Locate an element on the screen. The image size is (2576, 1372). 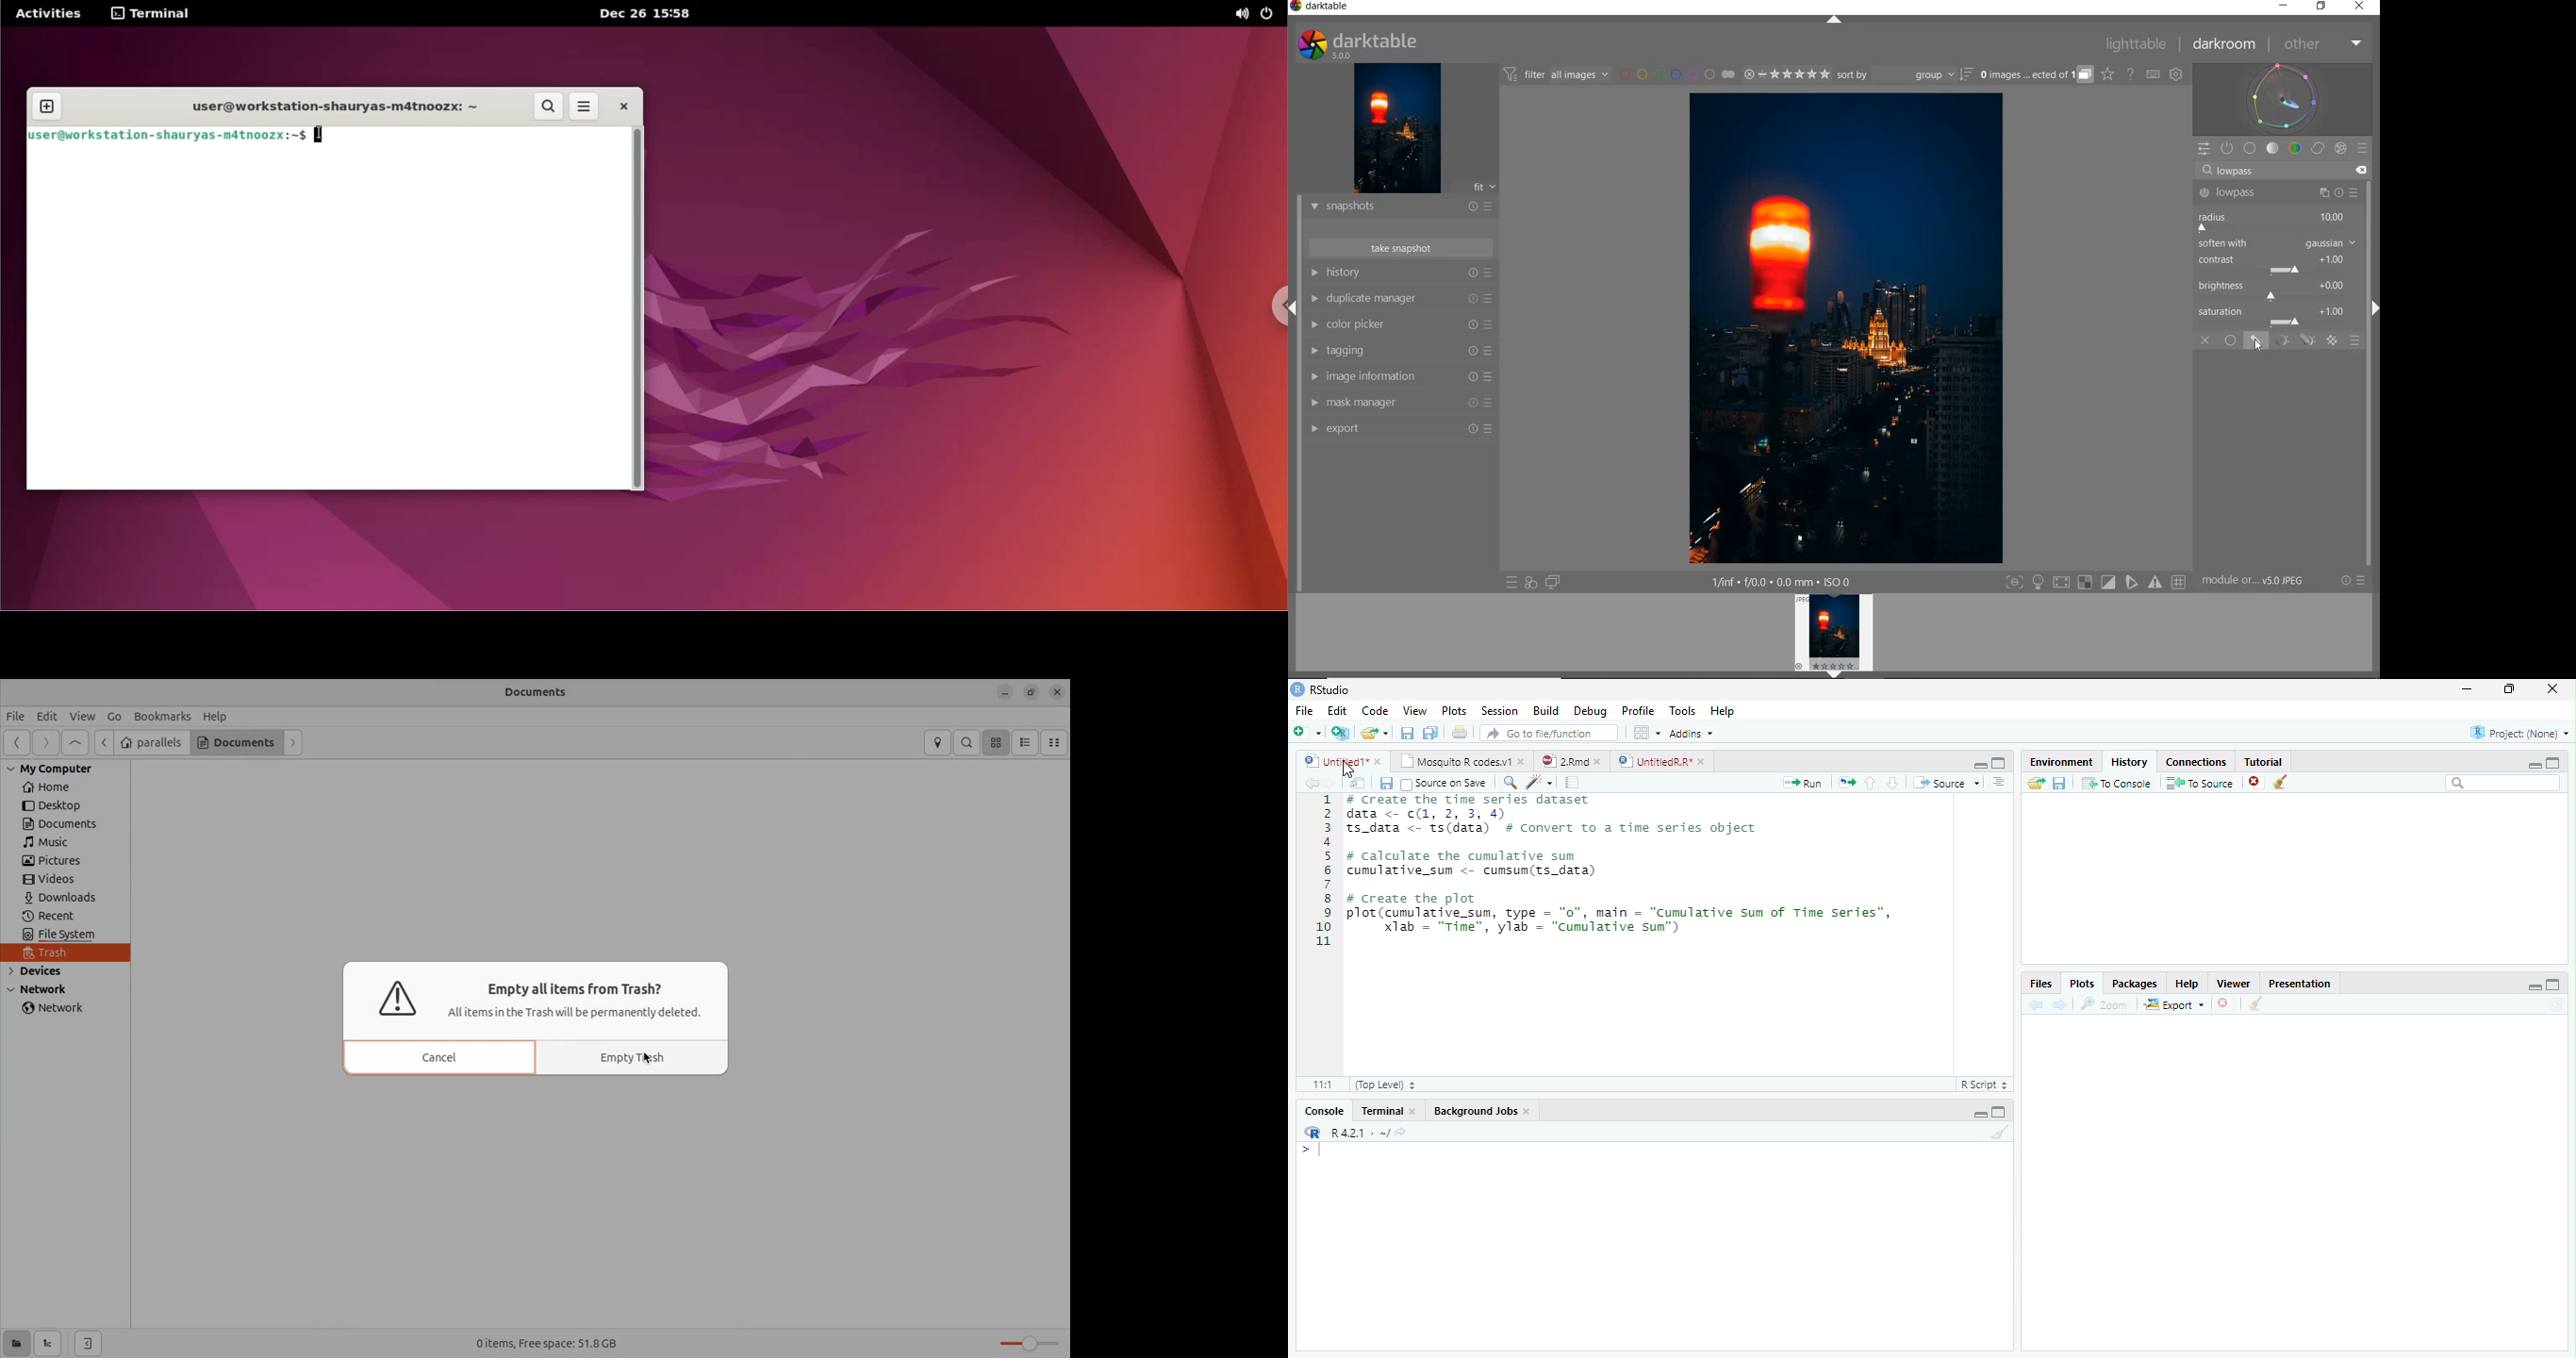
File is located at coordinates (1303, 711).